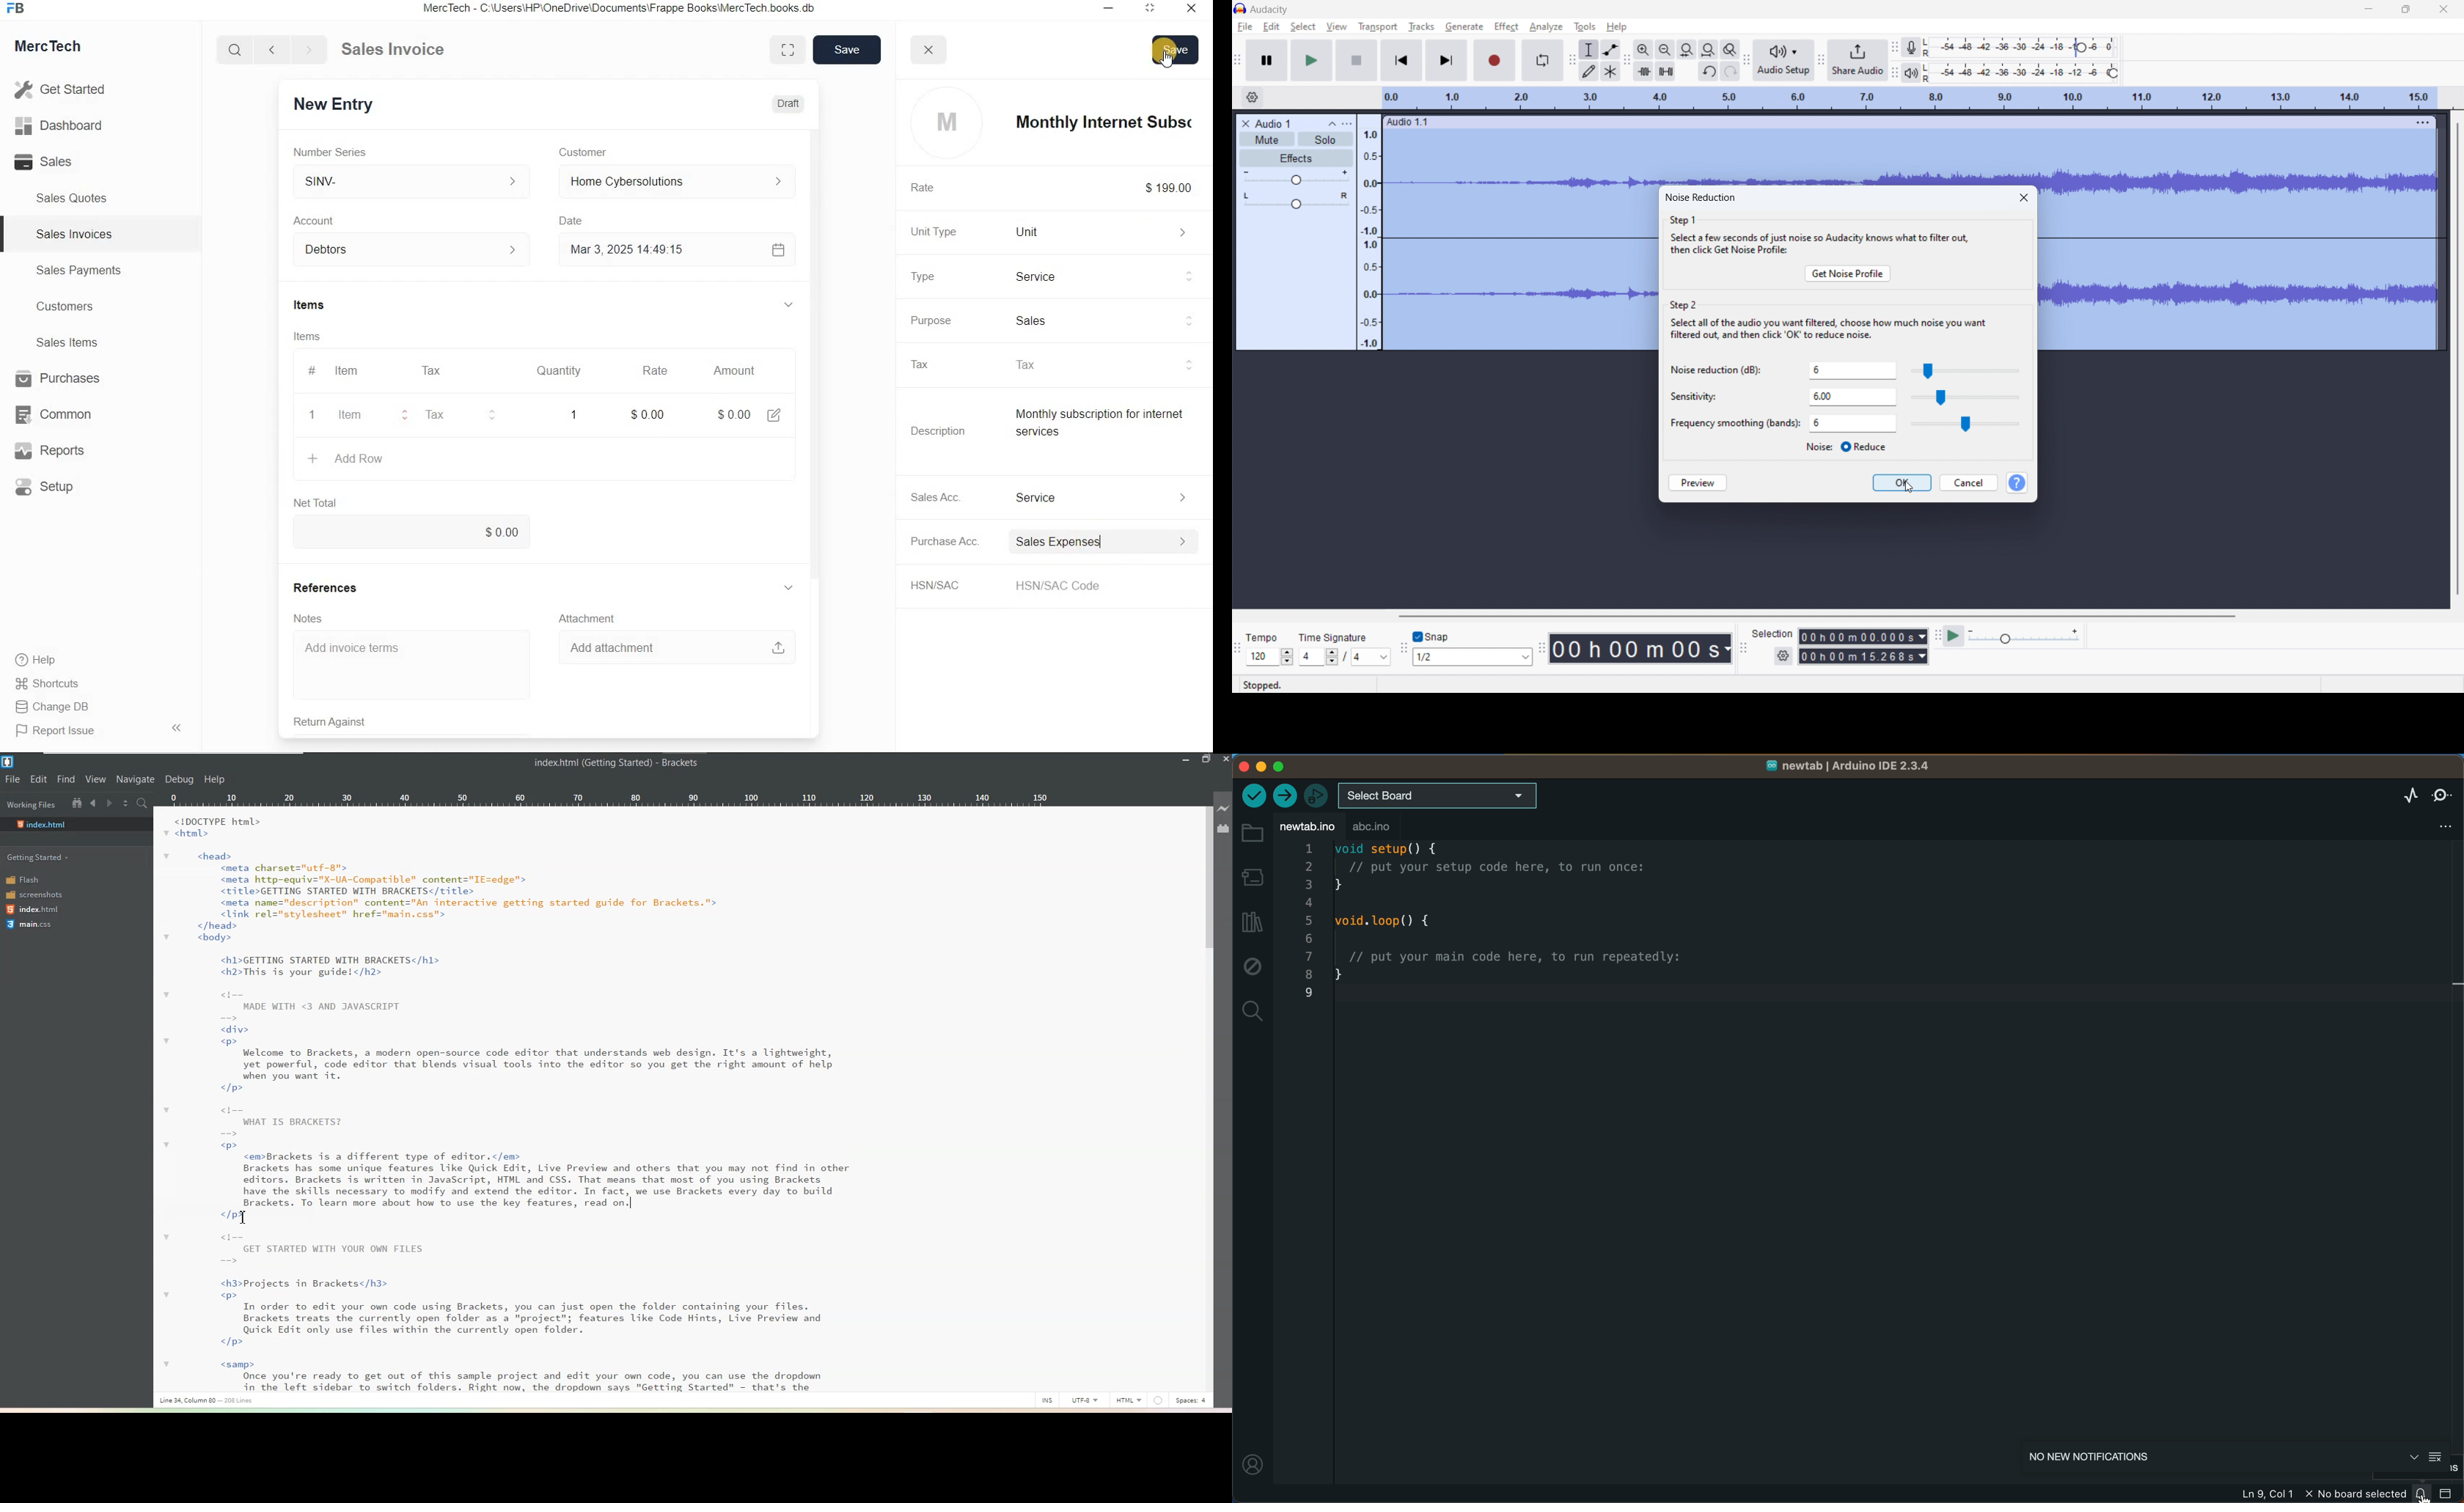 The image size is (2464, 1512). What do you see at coordinates (308, 395) in the screenshot?
I see `item line number` at bounding box center [308, 395].